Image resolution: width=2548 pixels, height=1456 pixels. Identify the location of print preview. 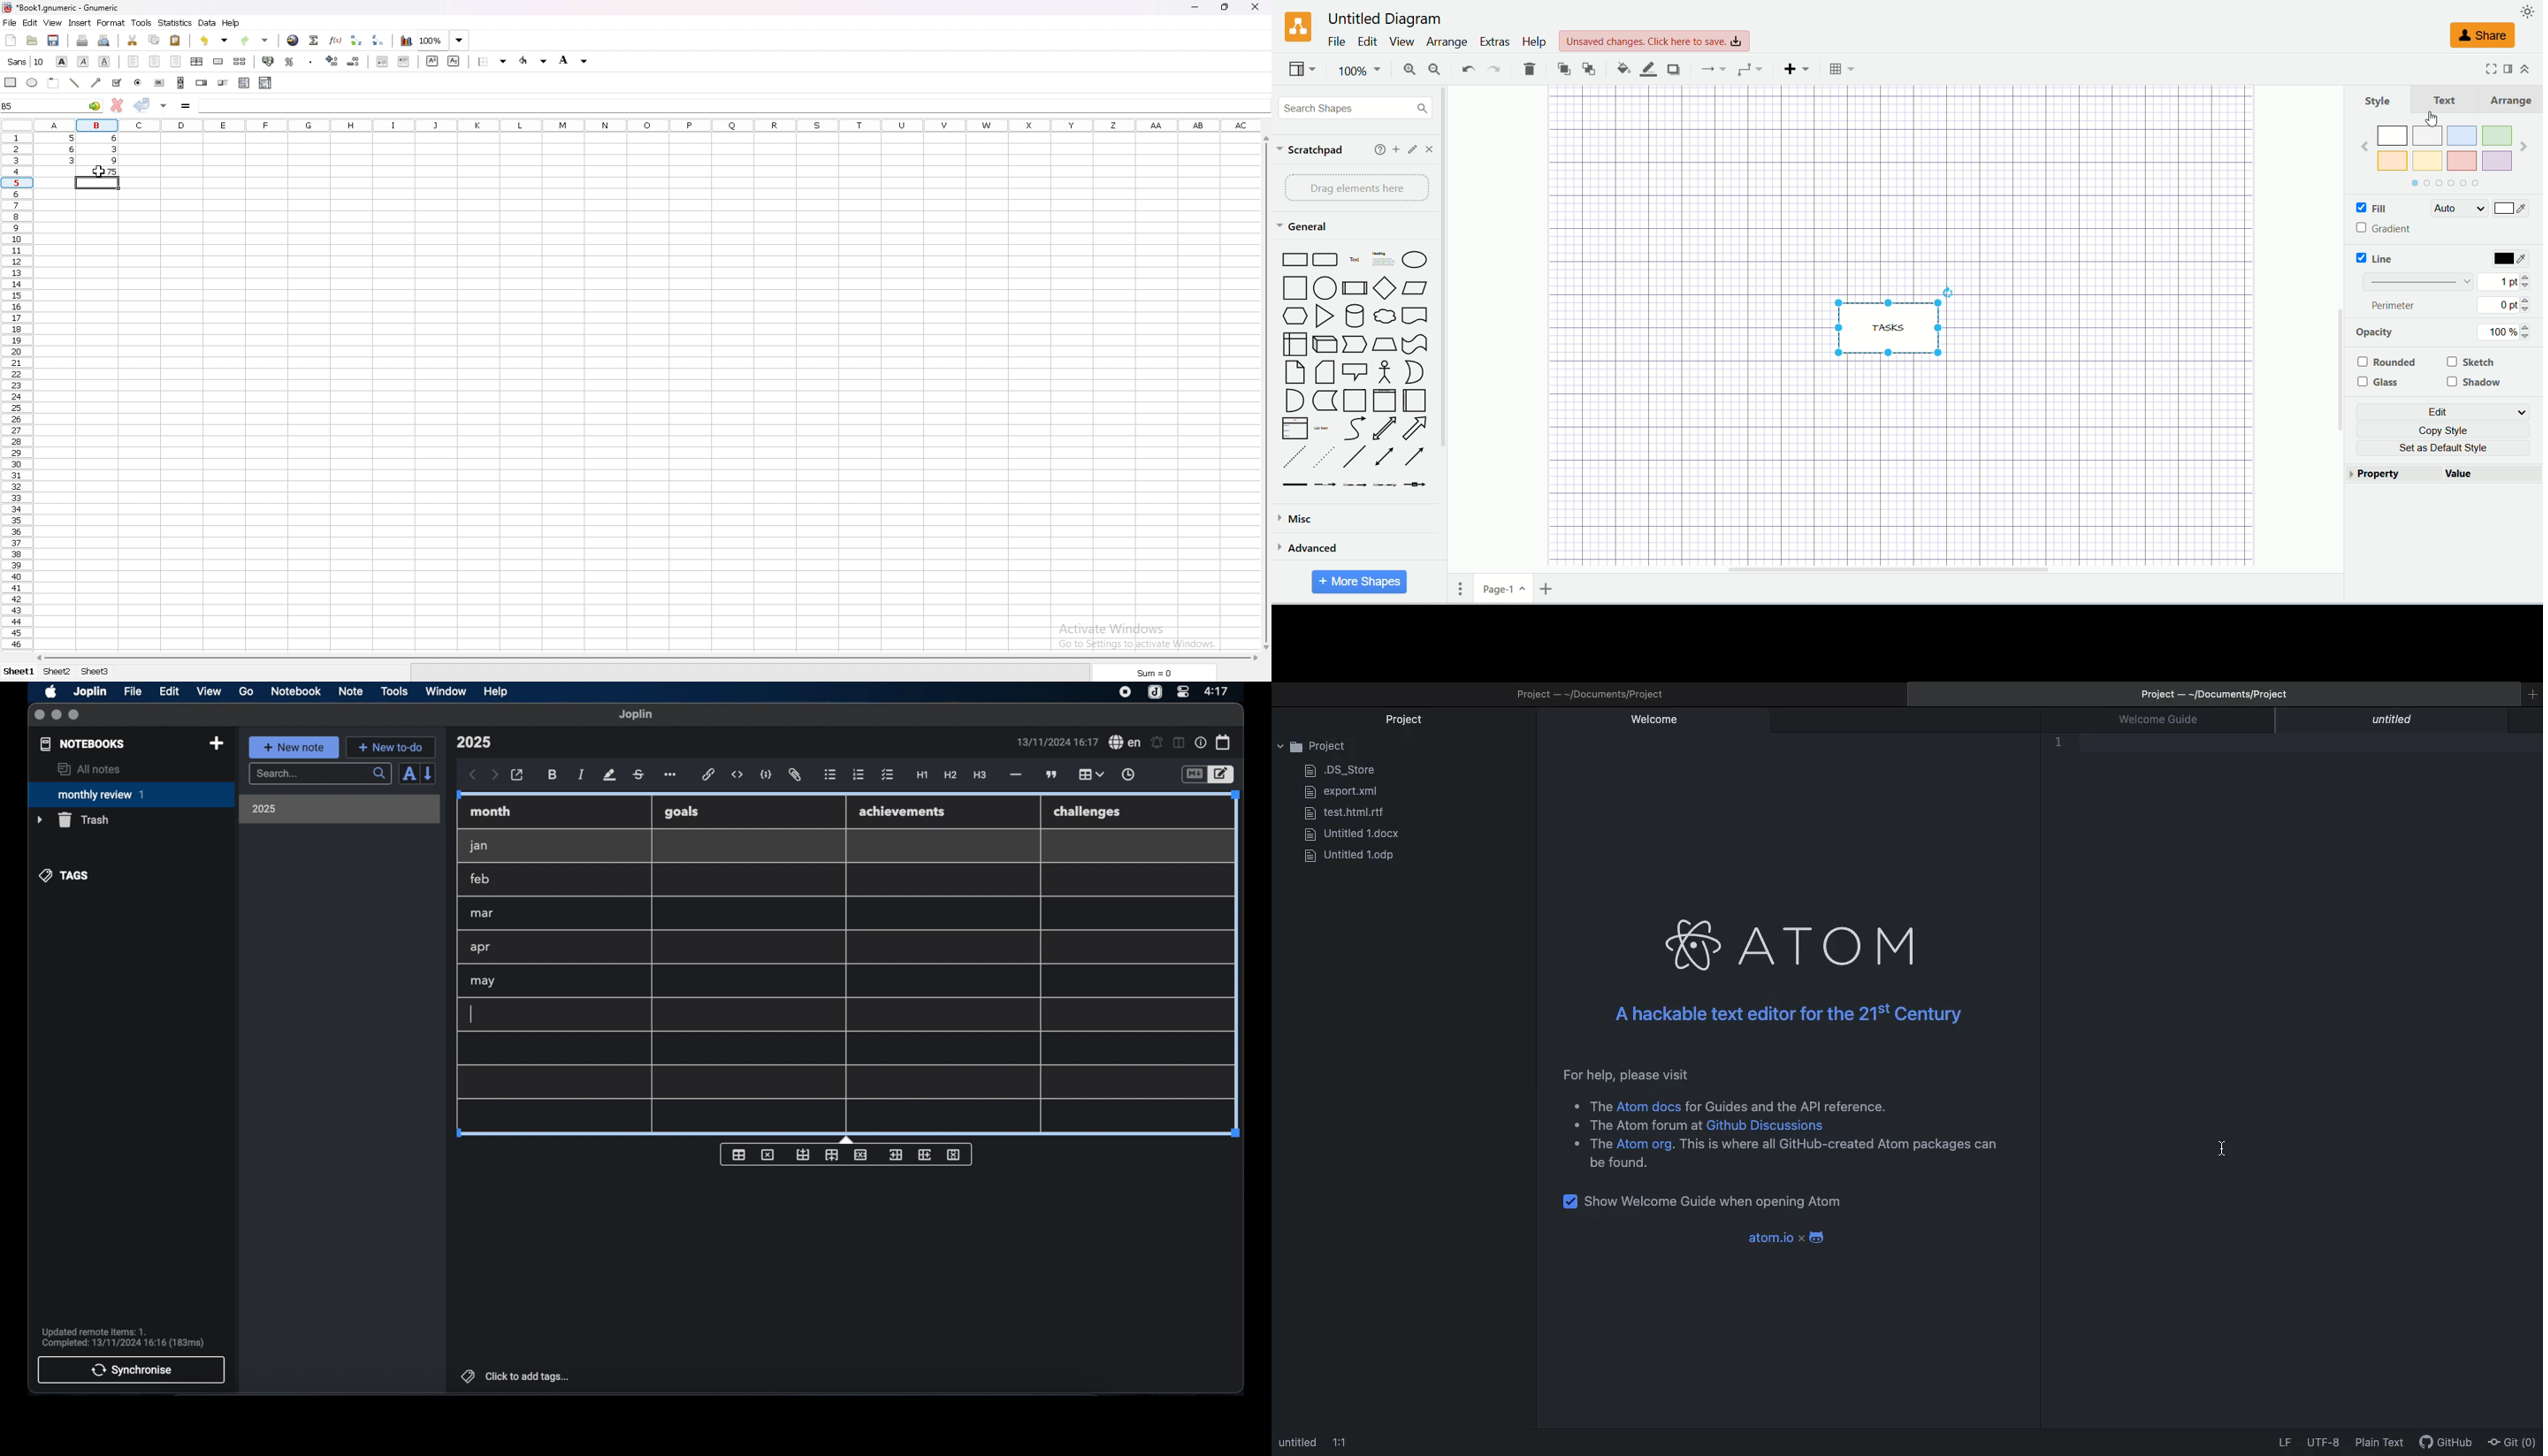
(105, 40).